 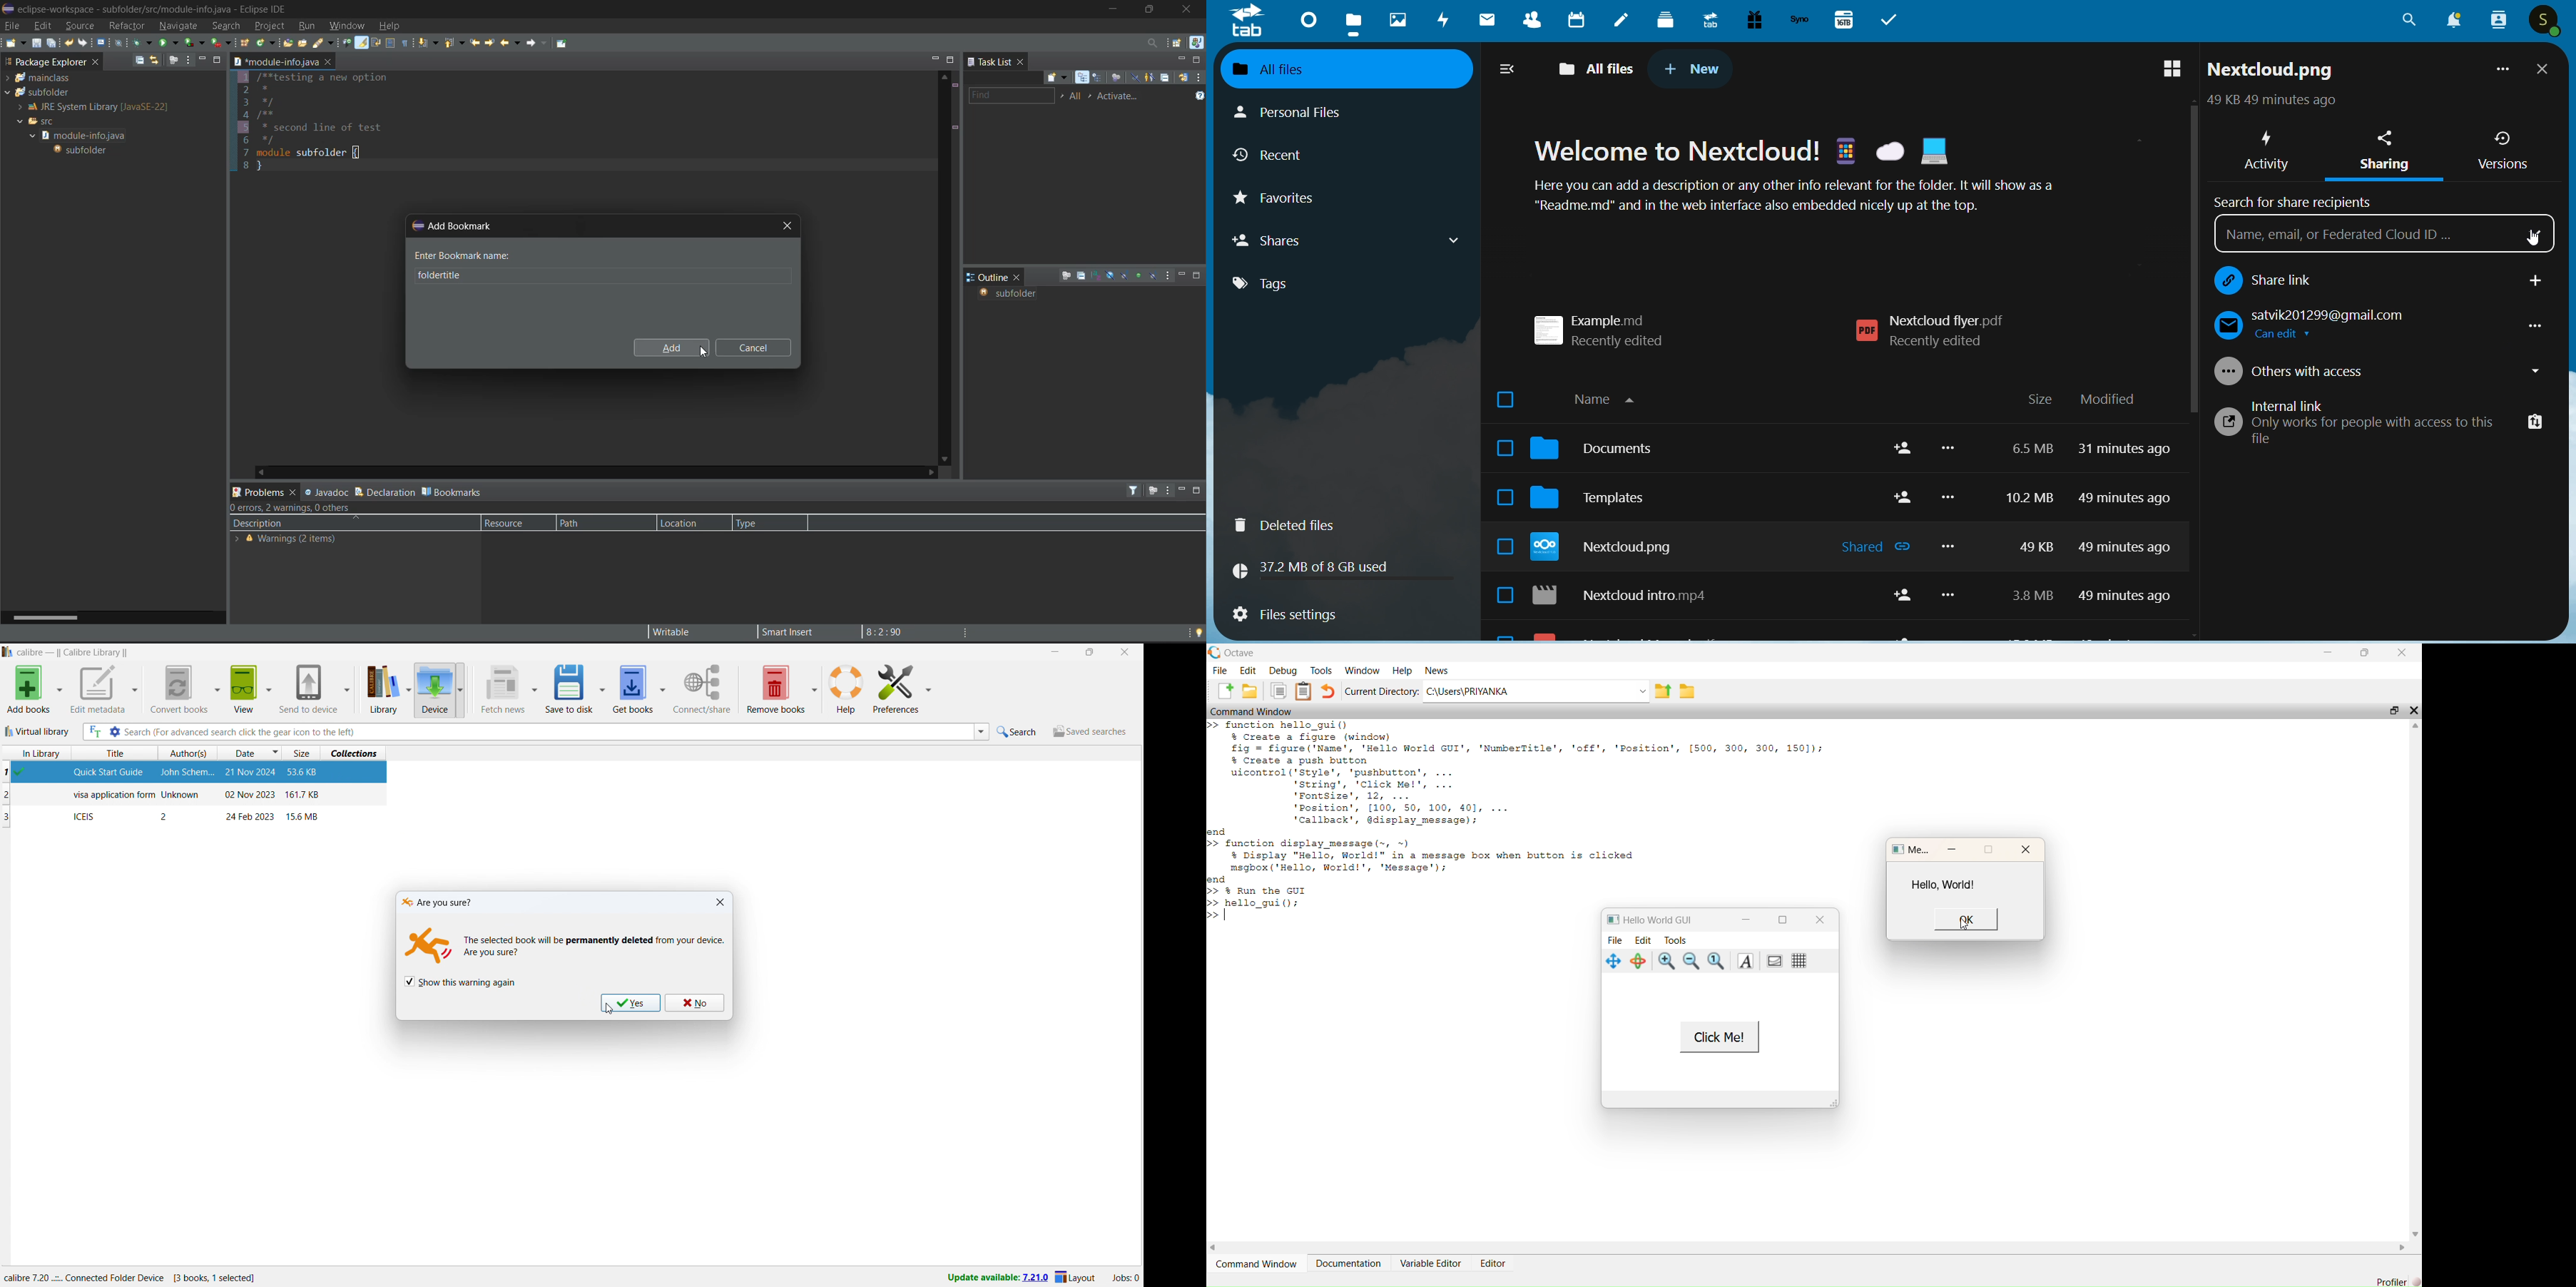 I want to click on navigate, so click(x=178, y=25).